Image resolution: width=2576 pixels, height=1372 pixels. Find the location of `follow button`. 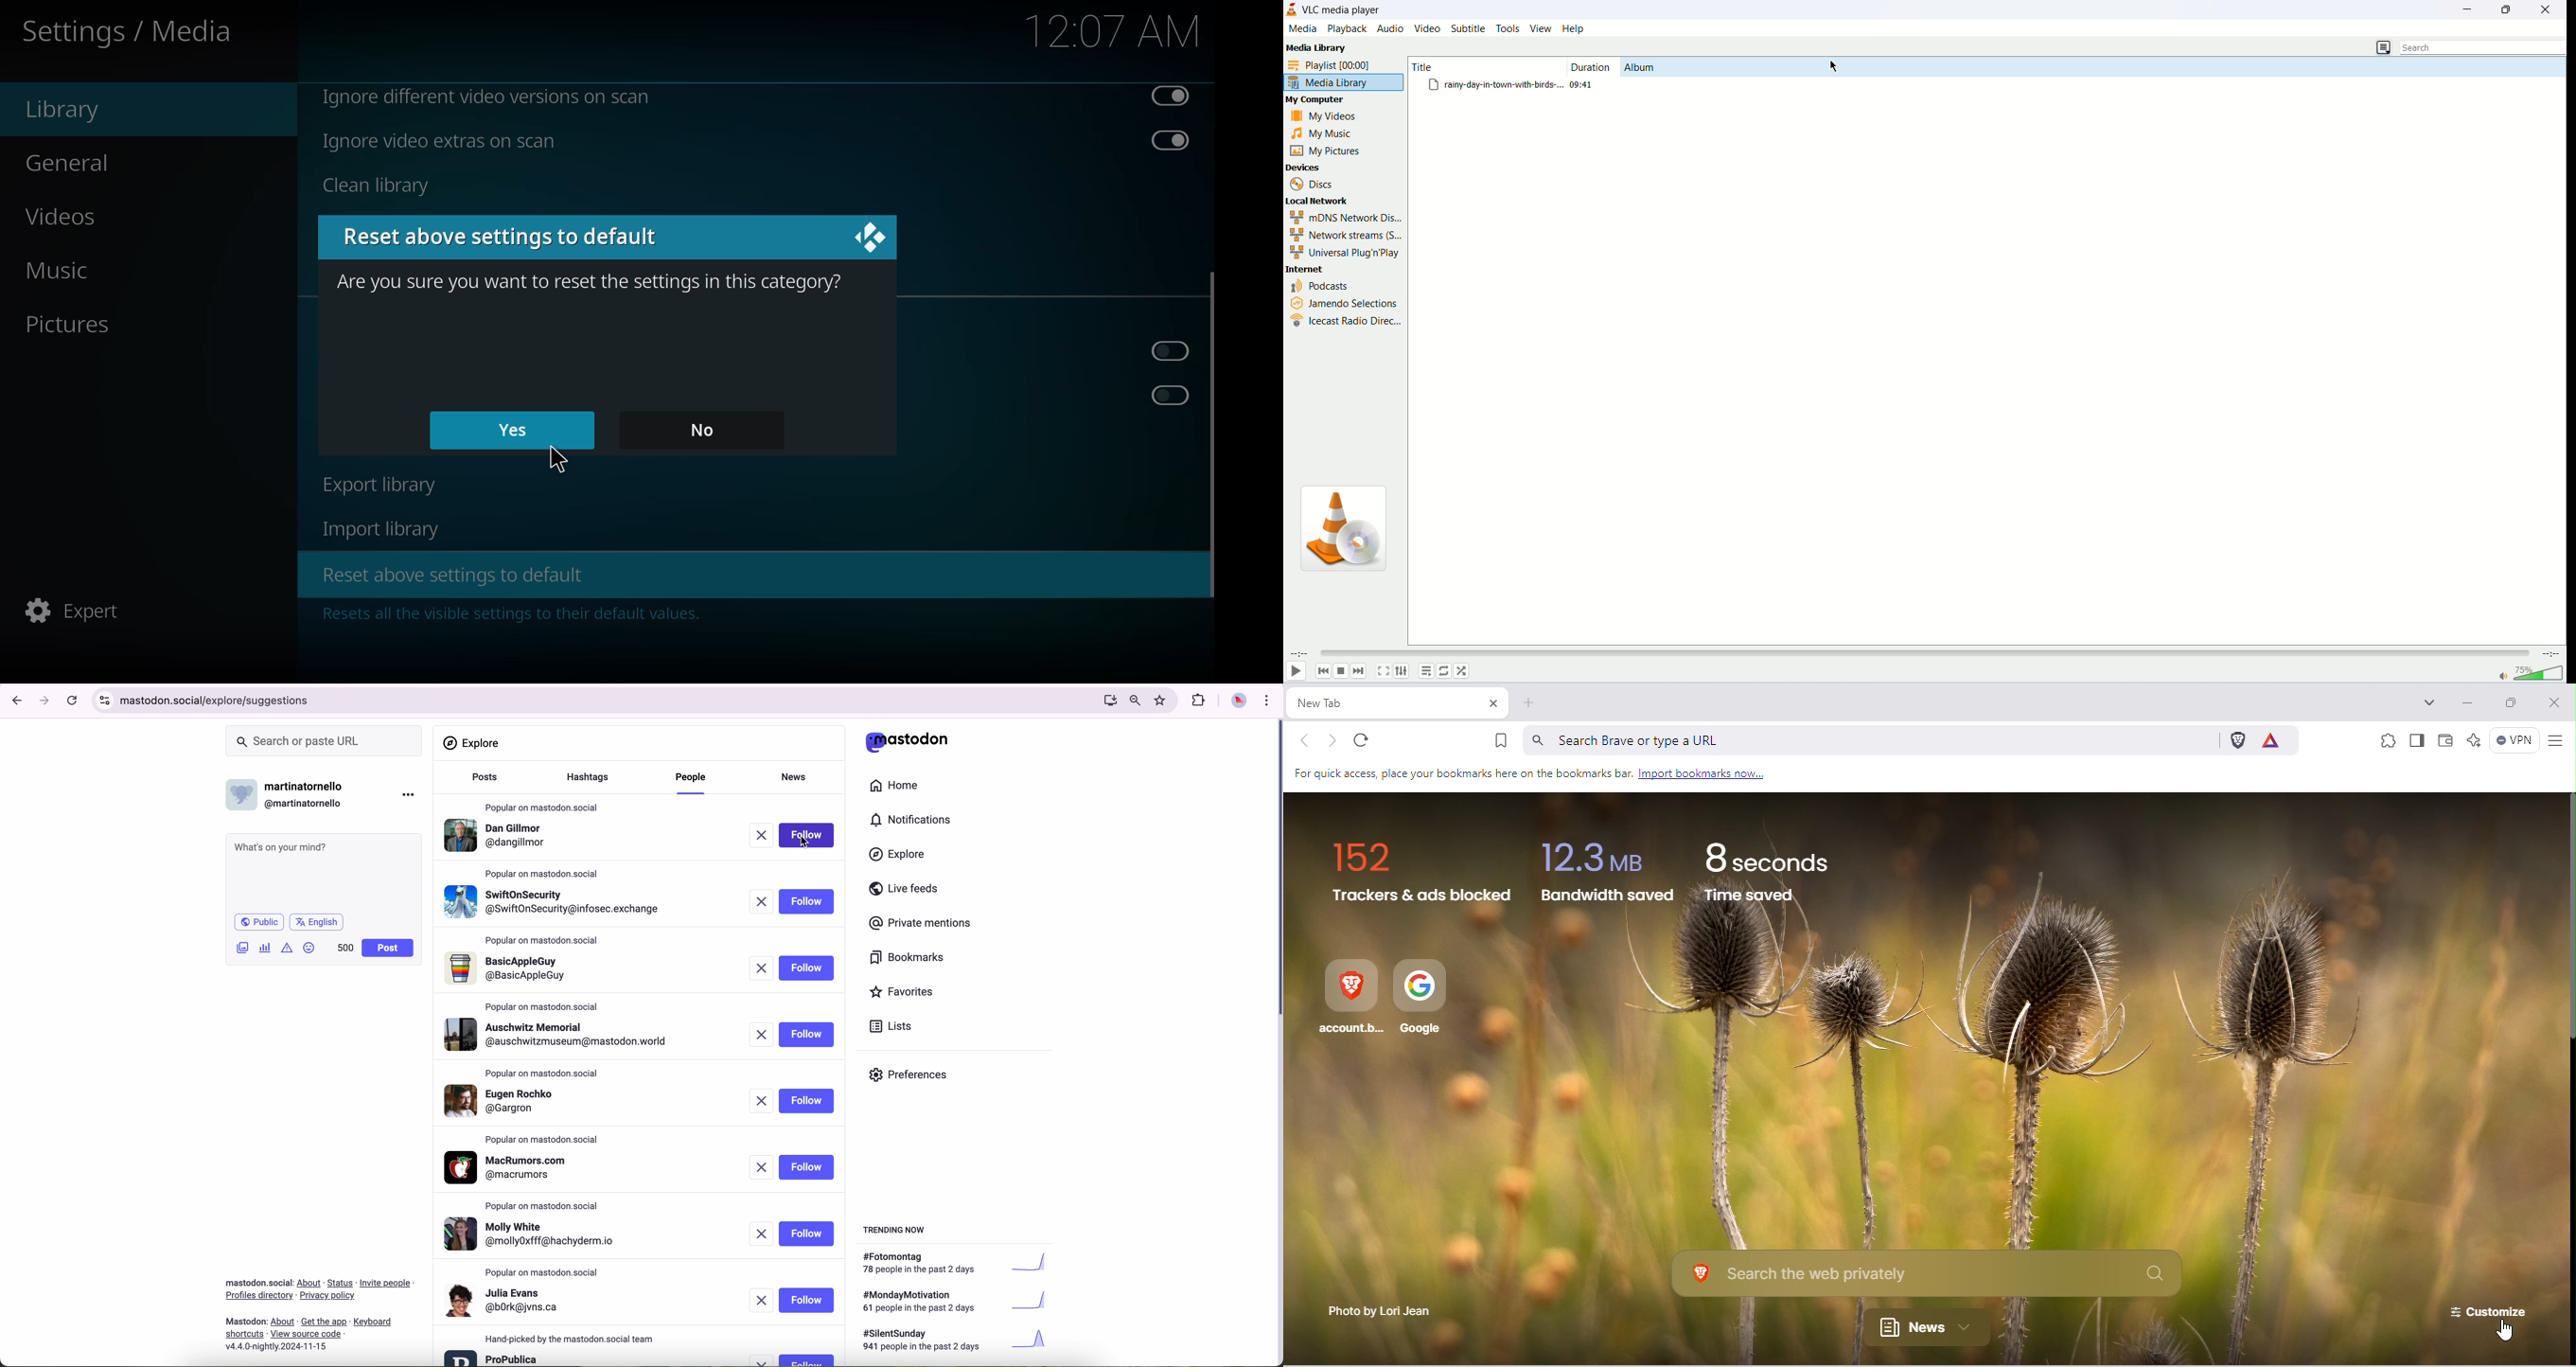

follow button is located at coordinates (806, 968).